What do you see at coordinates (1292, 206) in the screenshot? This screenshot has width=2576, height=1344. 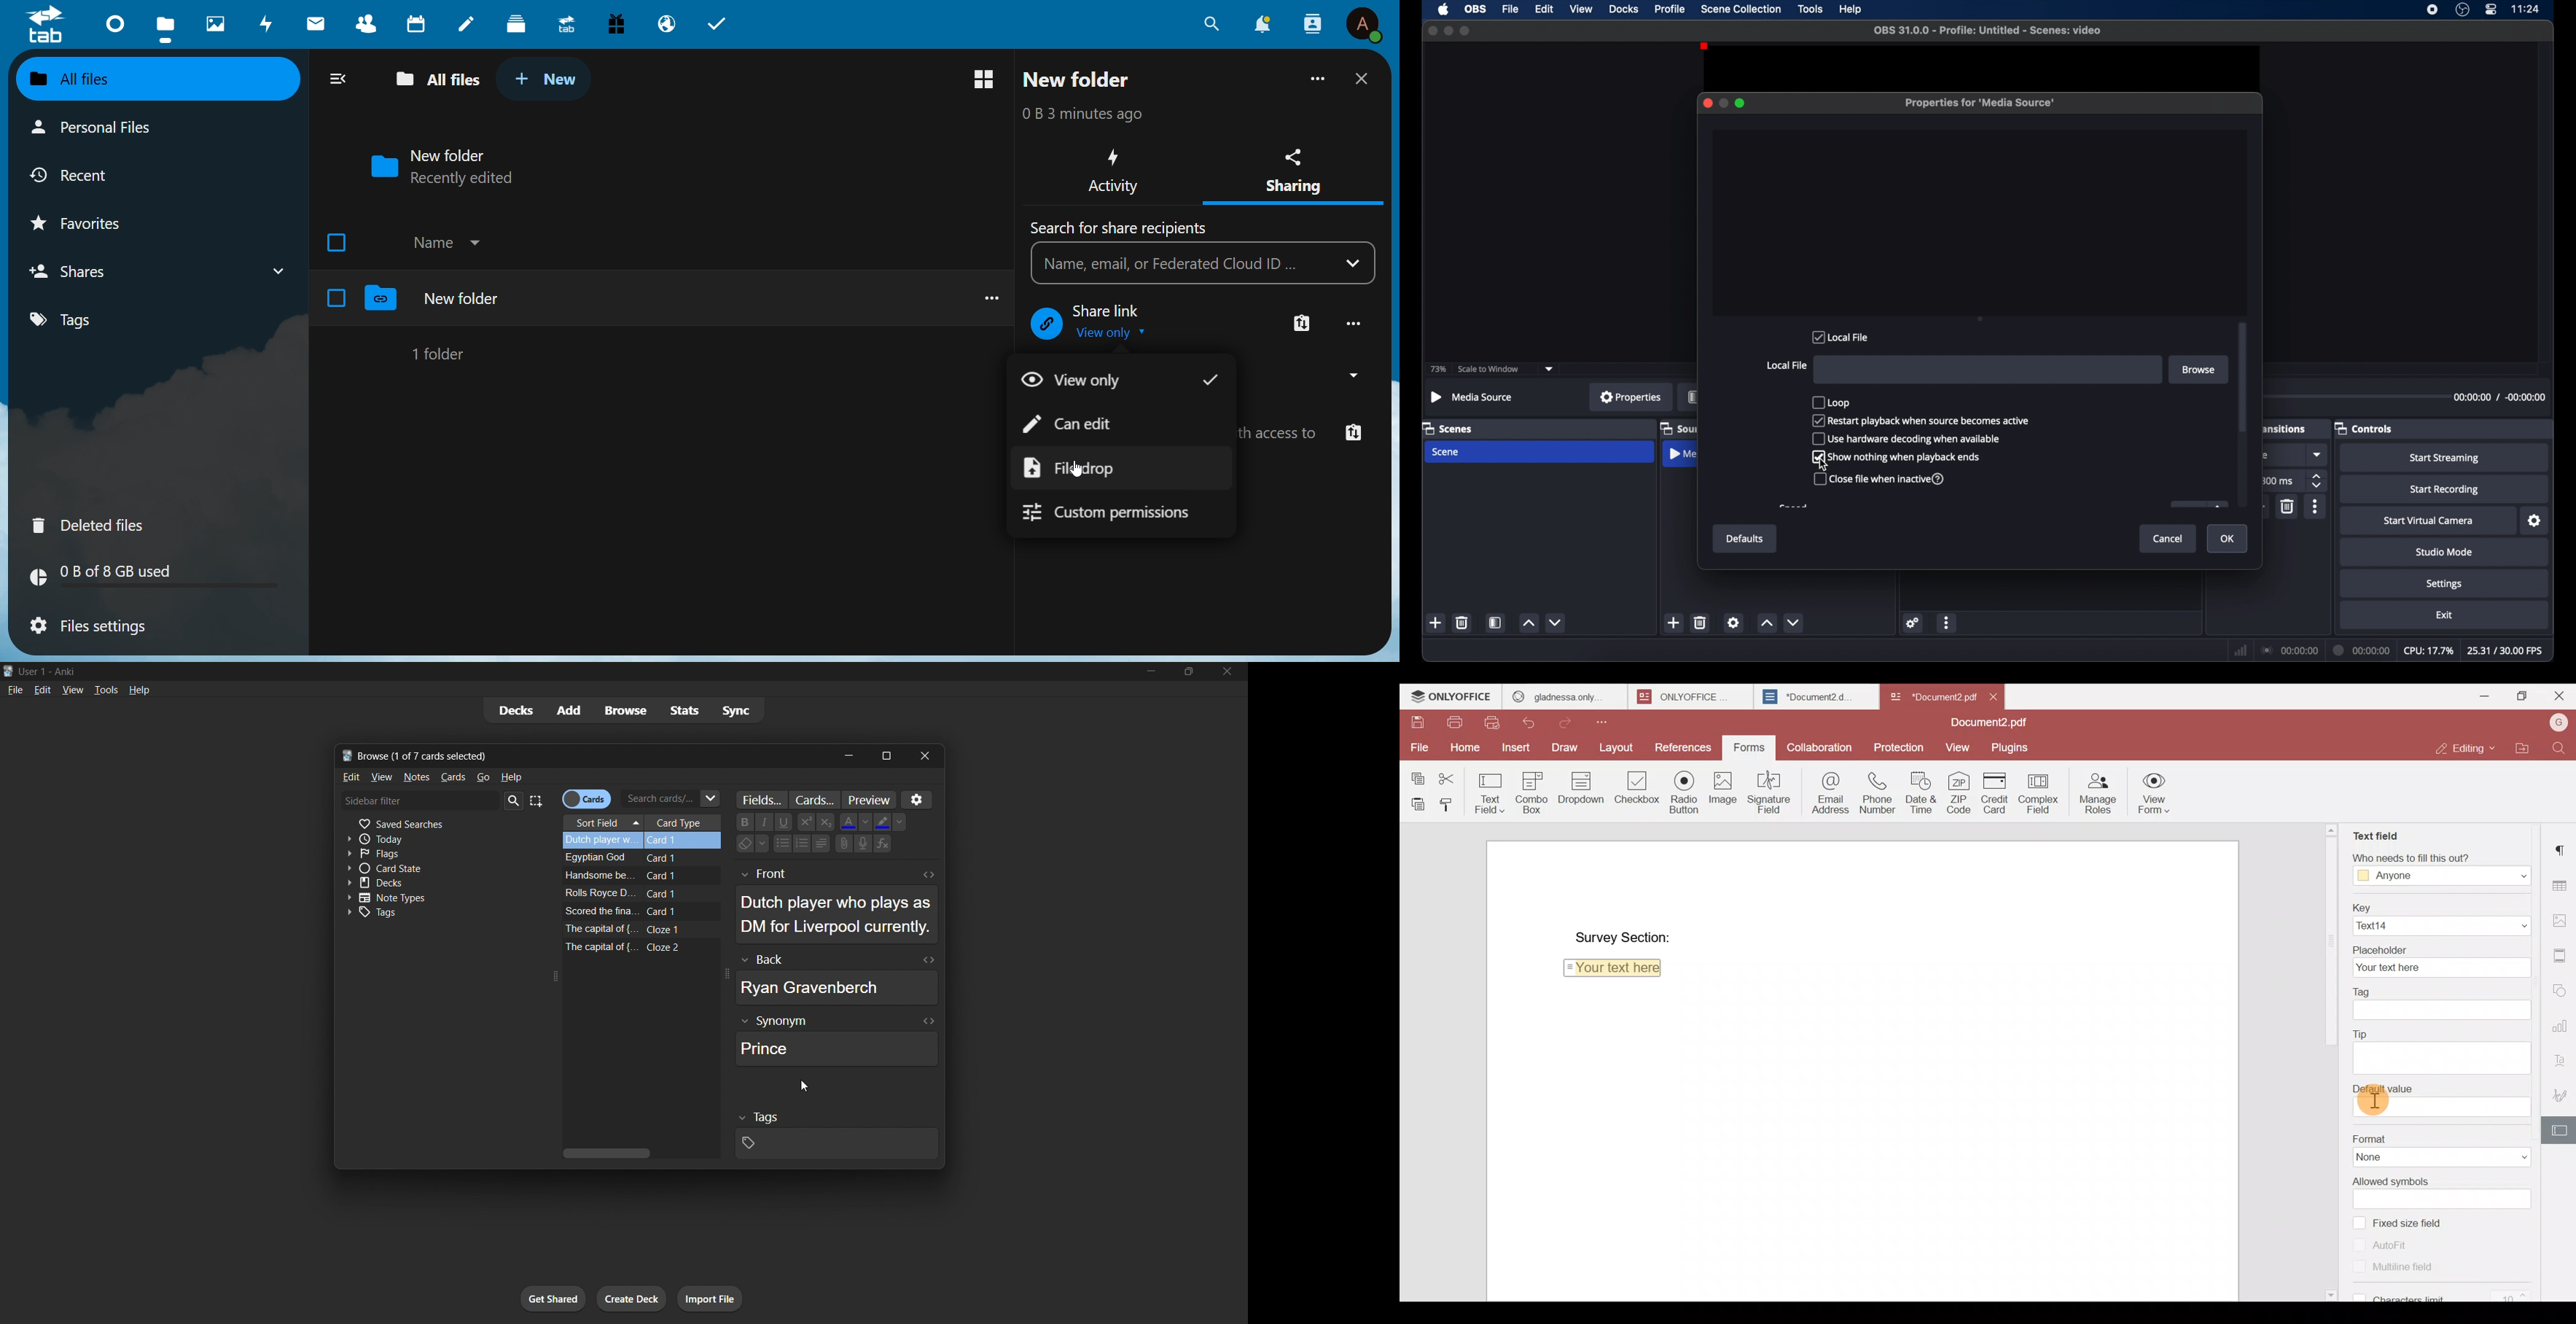 I see `Sharing selected` at bounding box center [1292, 206].